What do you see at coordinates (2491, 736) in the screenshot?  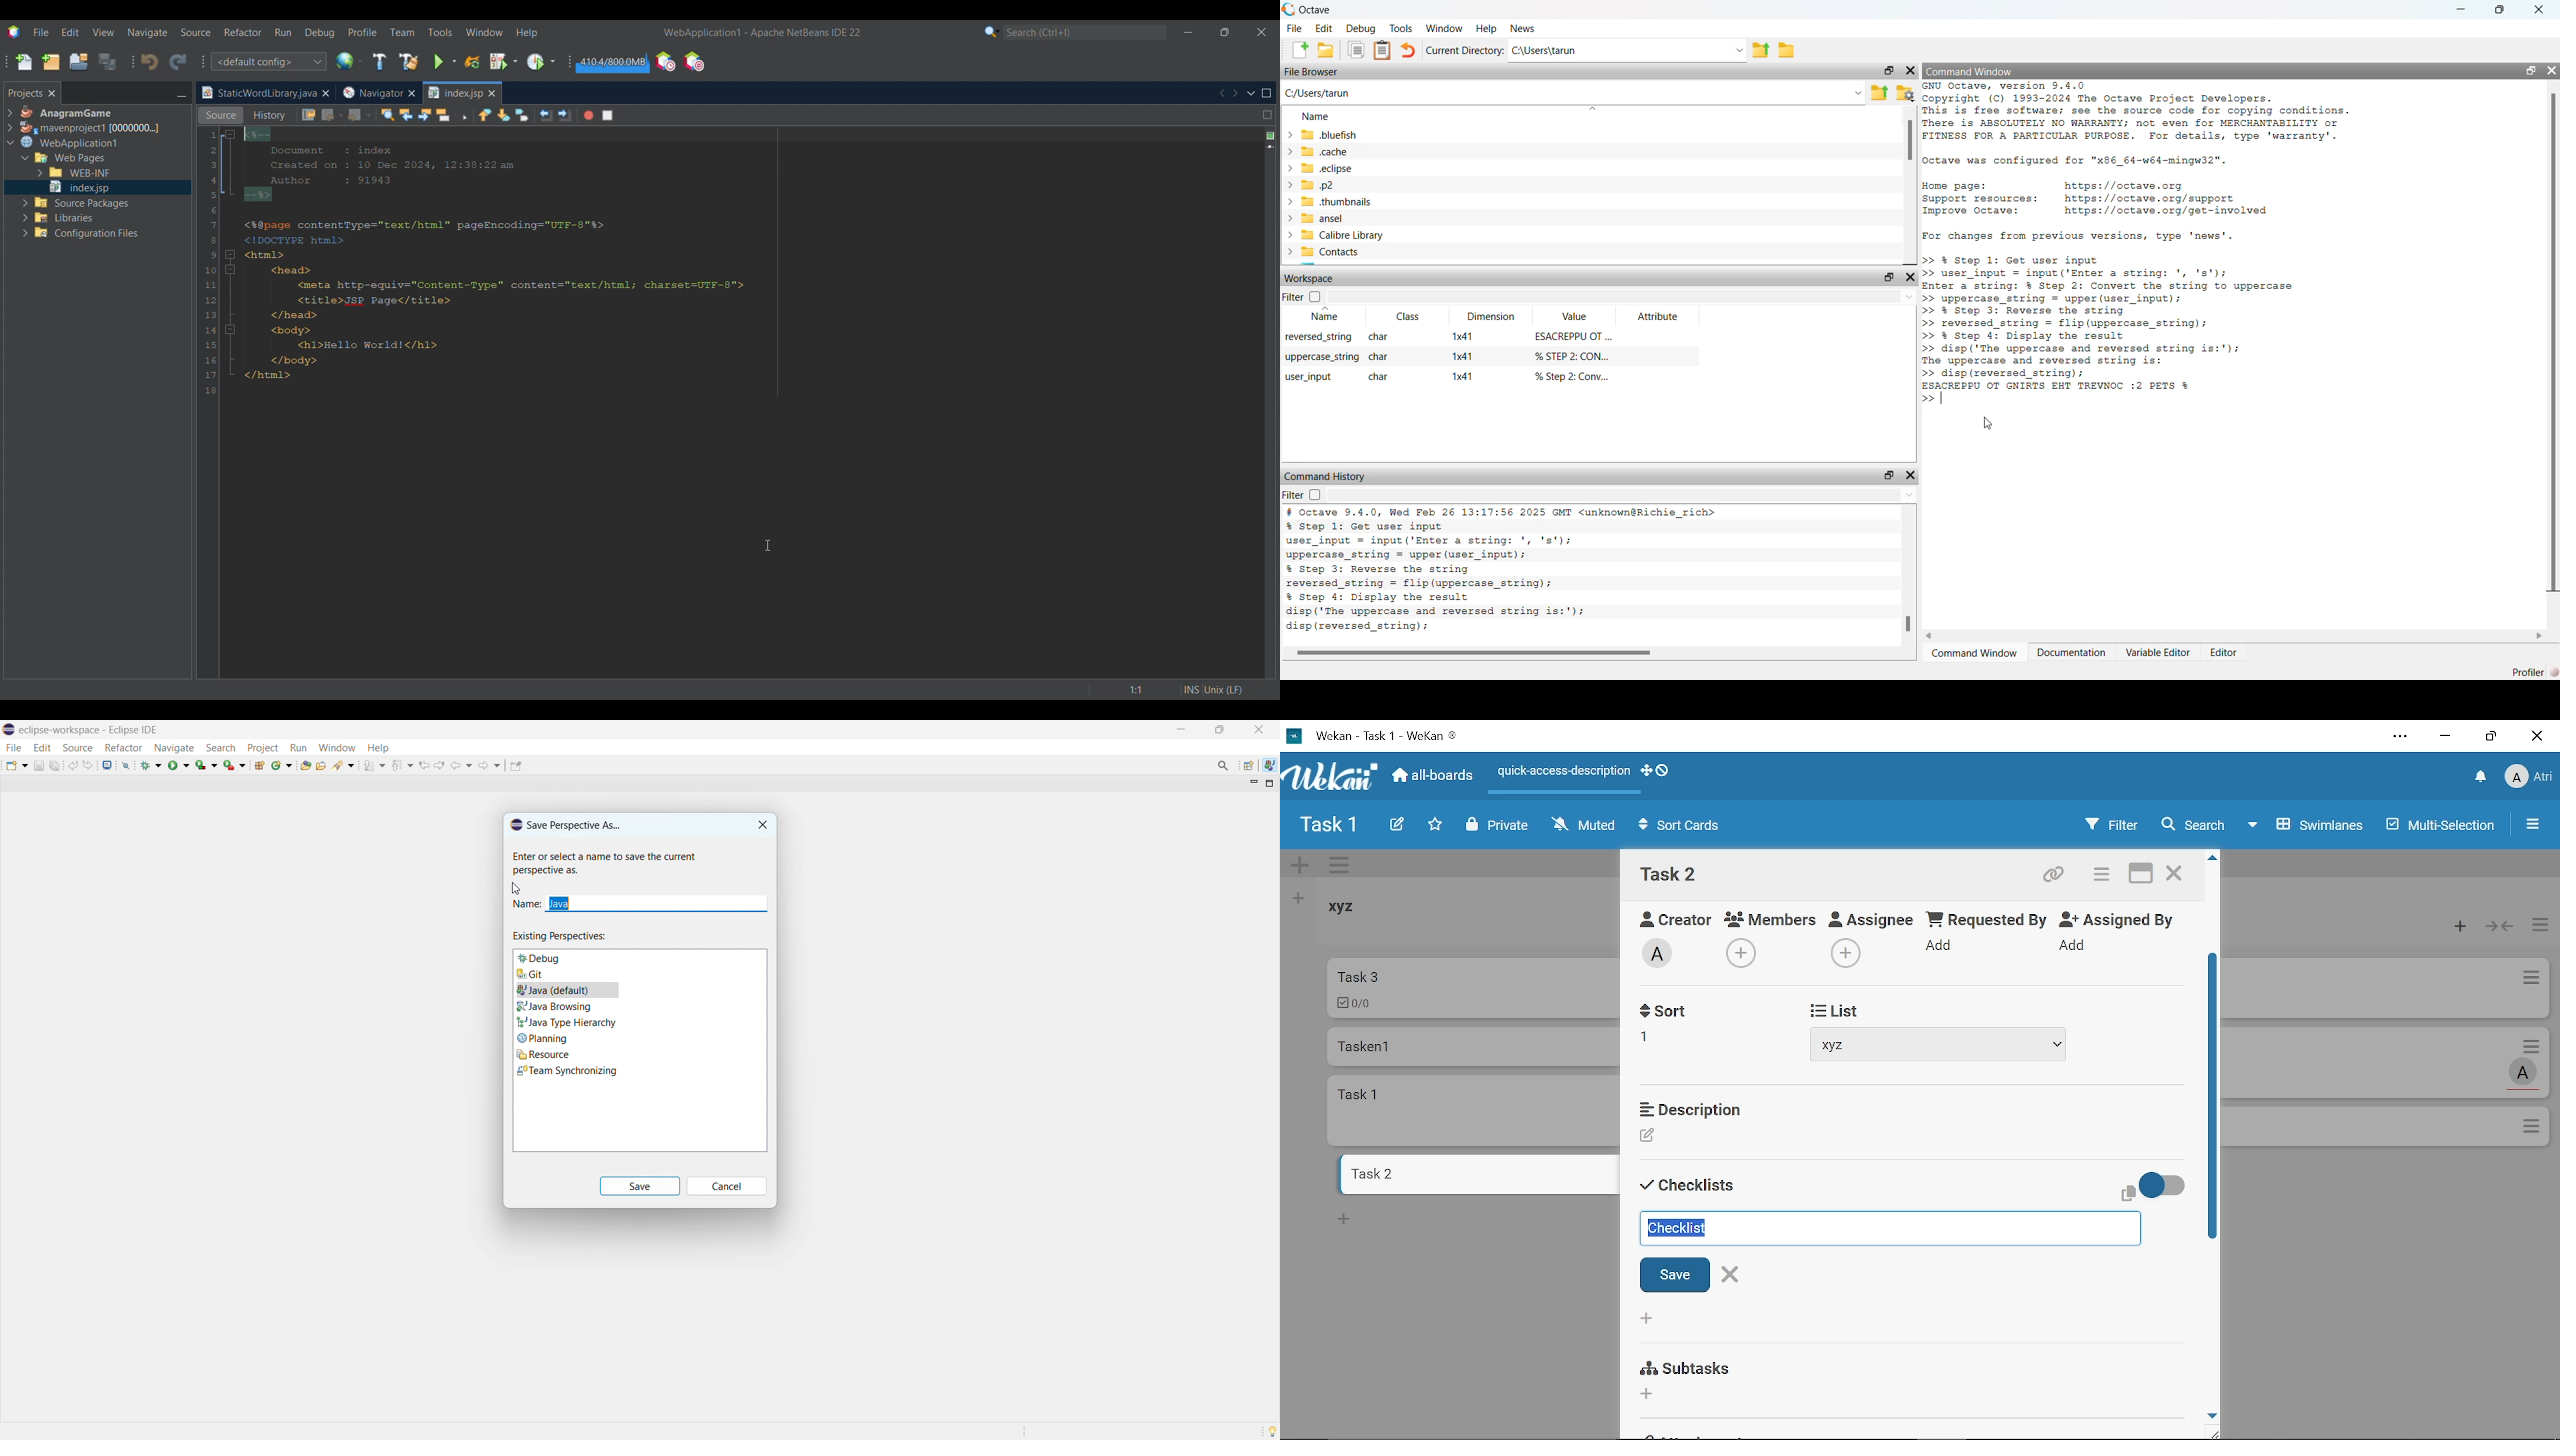 I see `Restore down` at bounding box center [2491, 736].